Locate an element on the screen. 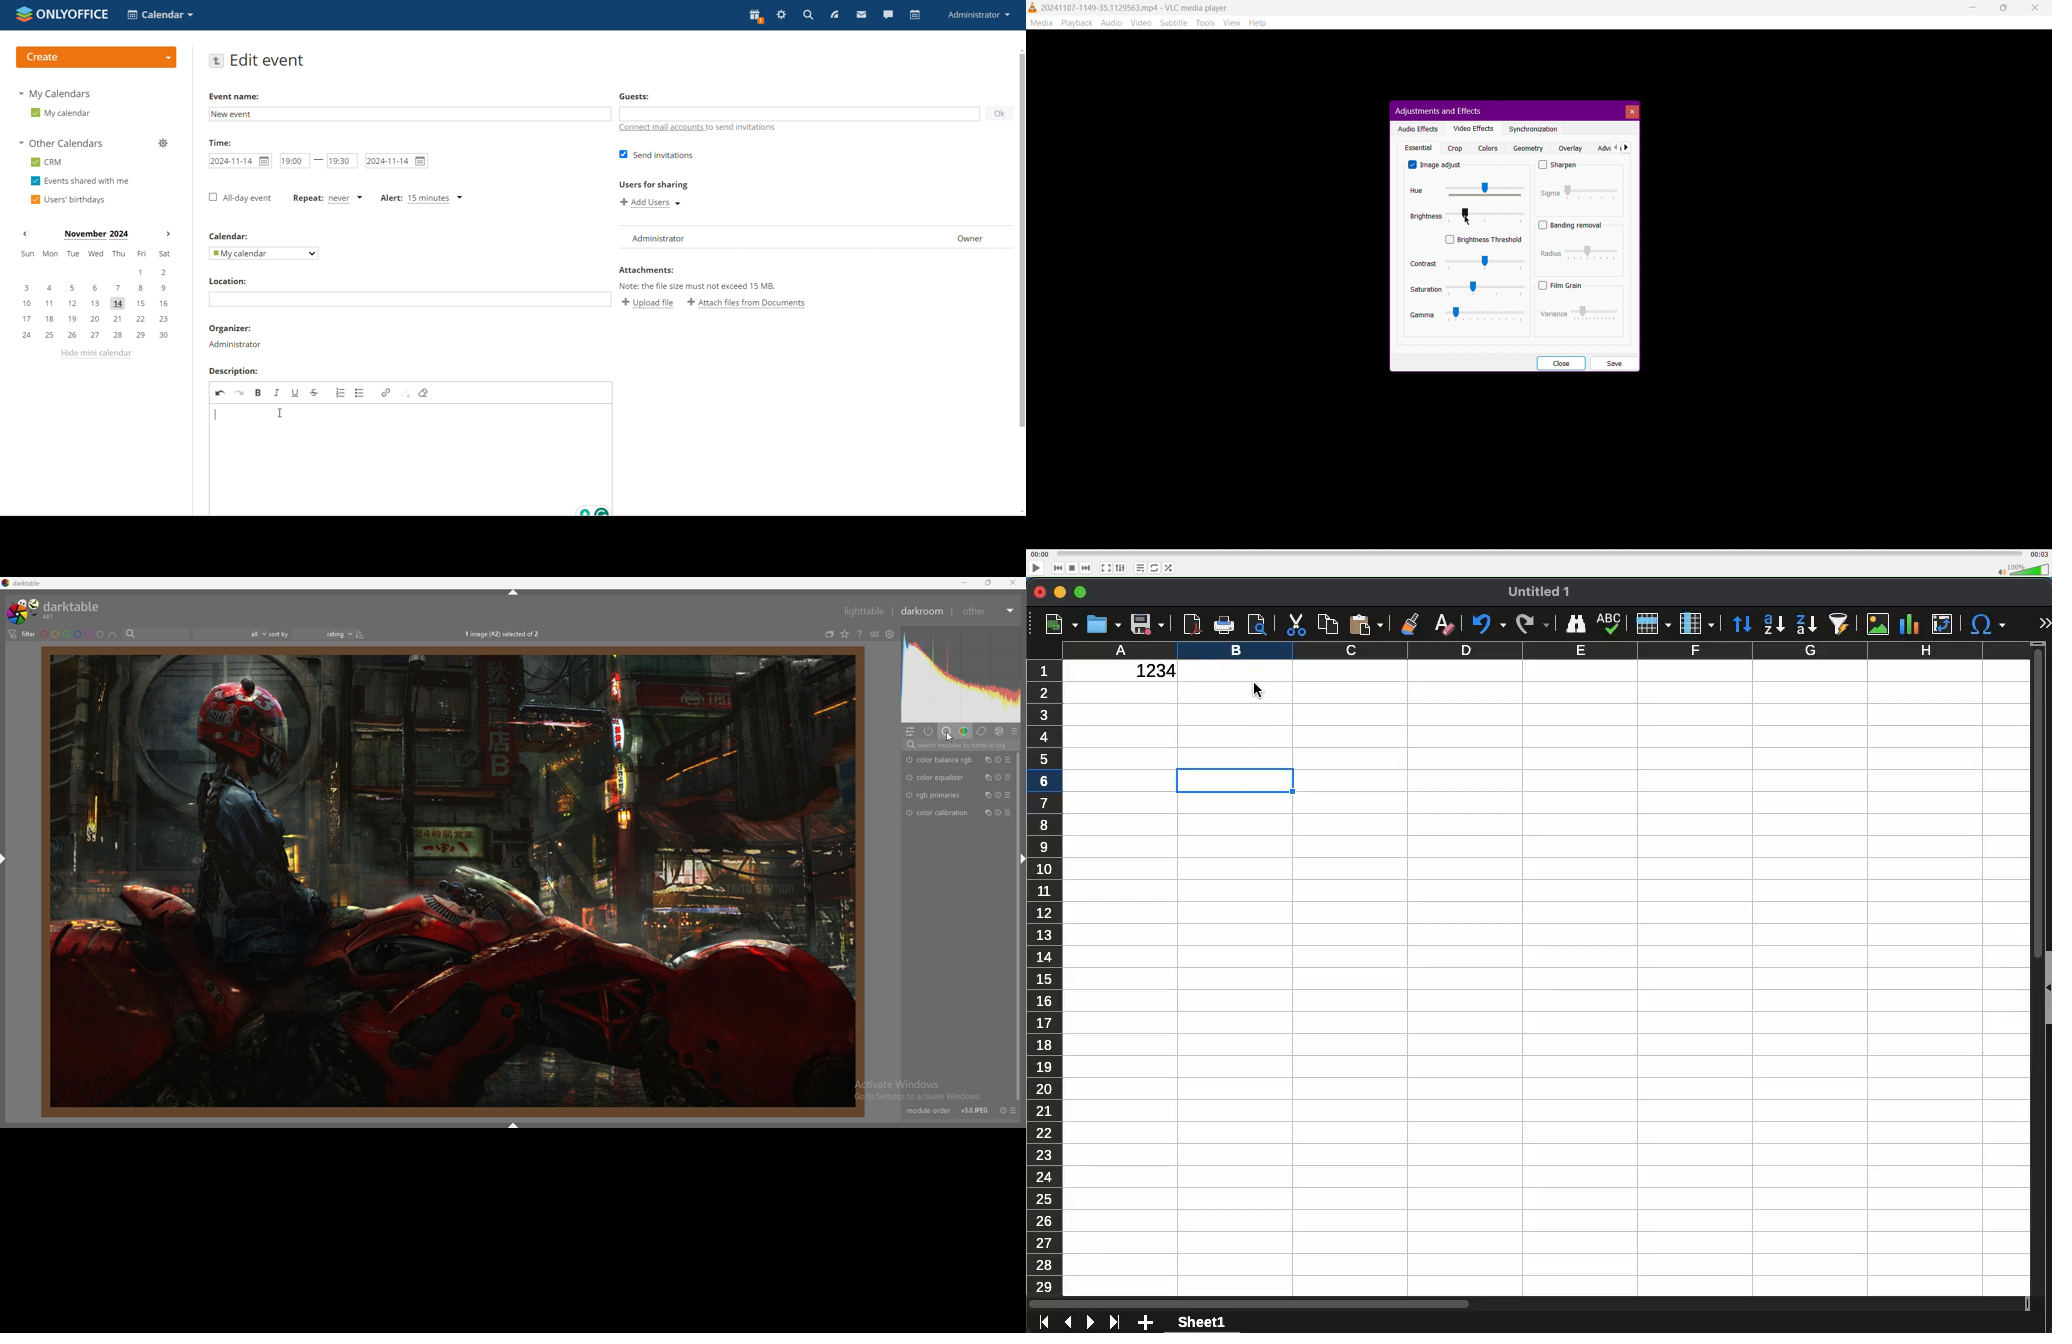  Save is located at coordinates (1614, 362).